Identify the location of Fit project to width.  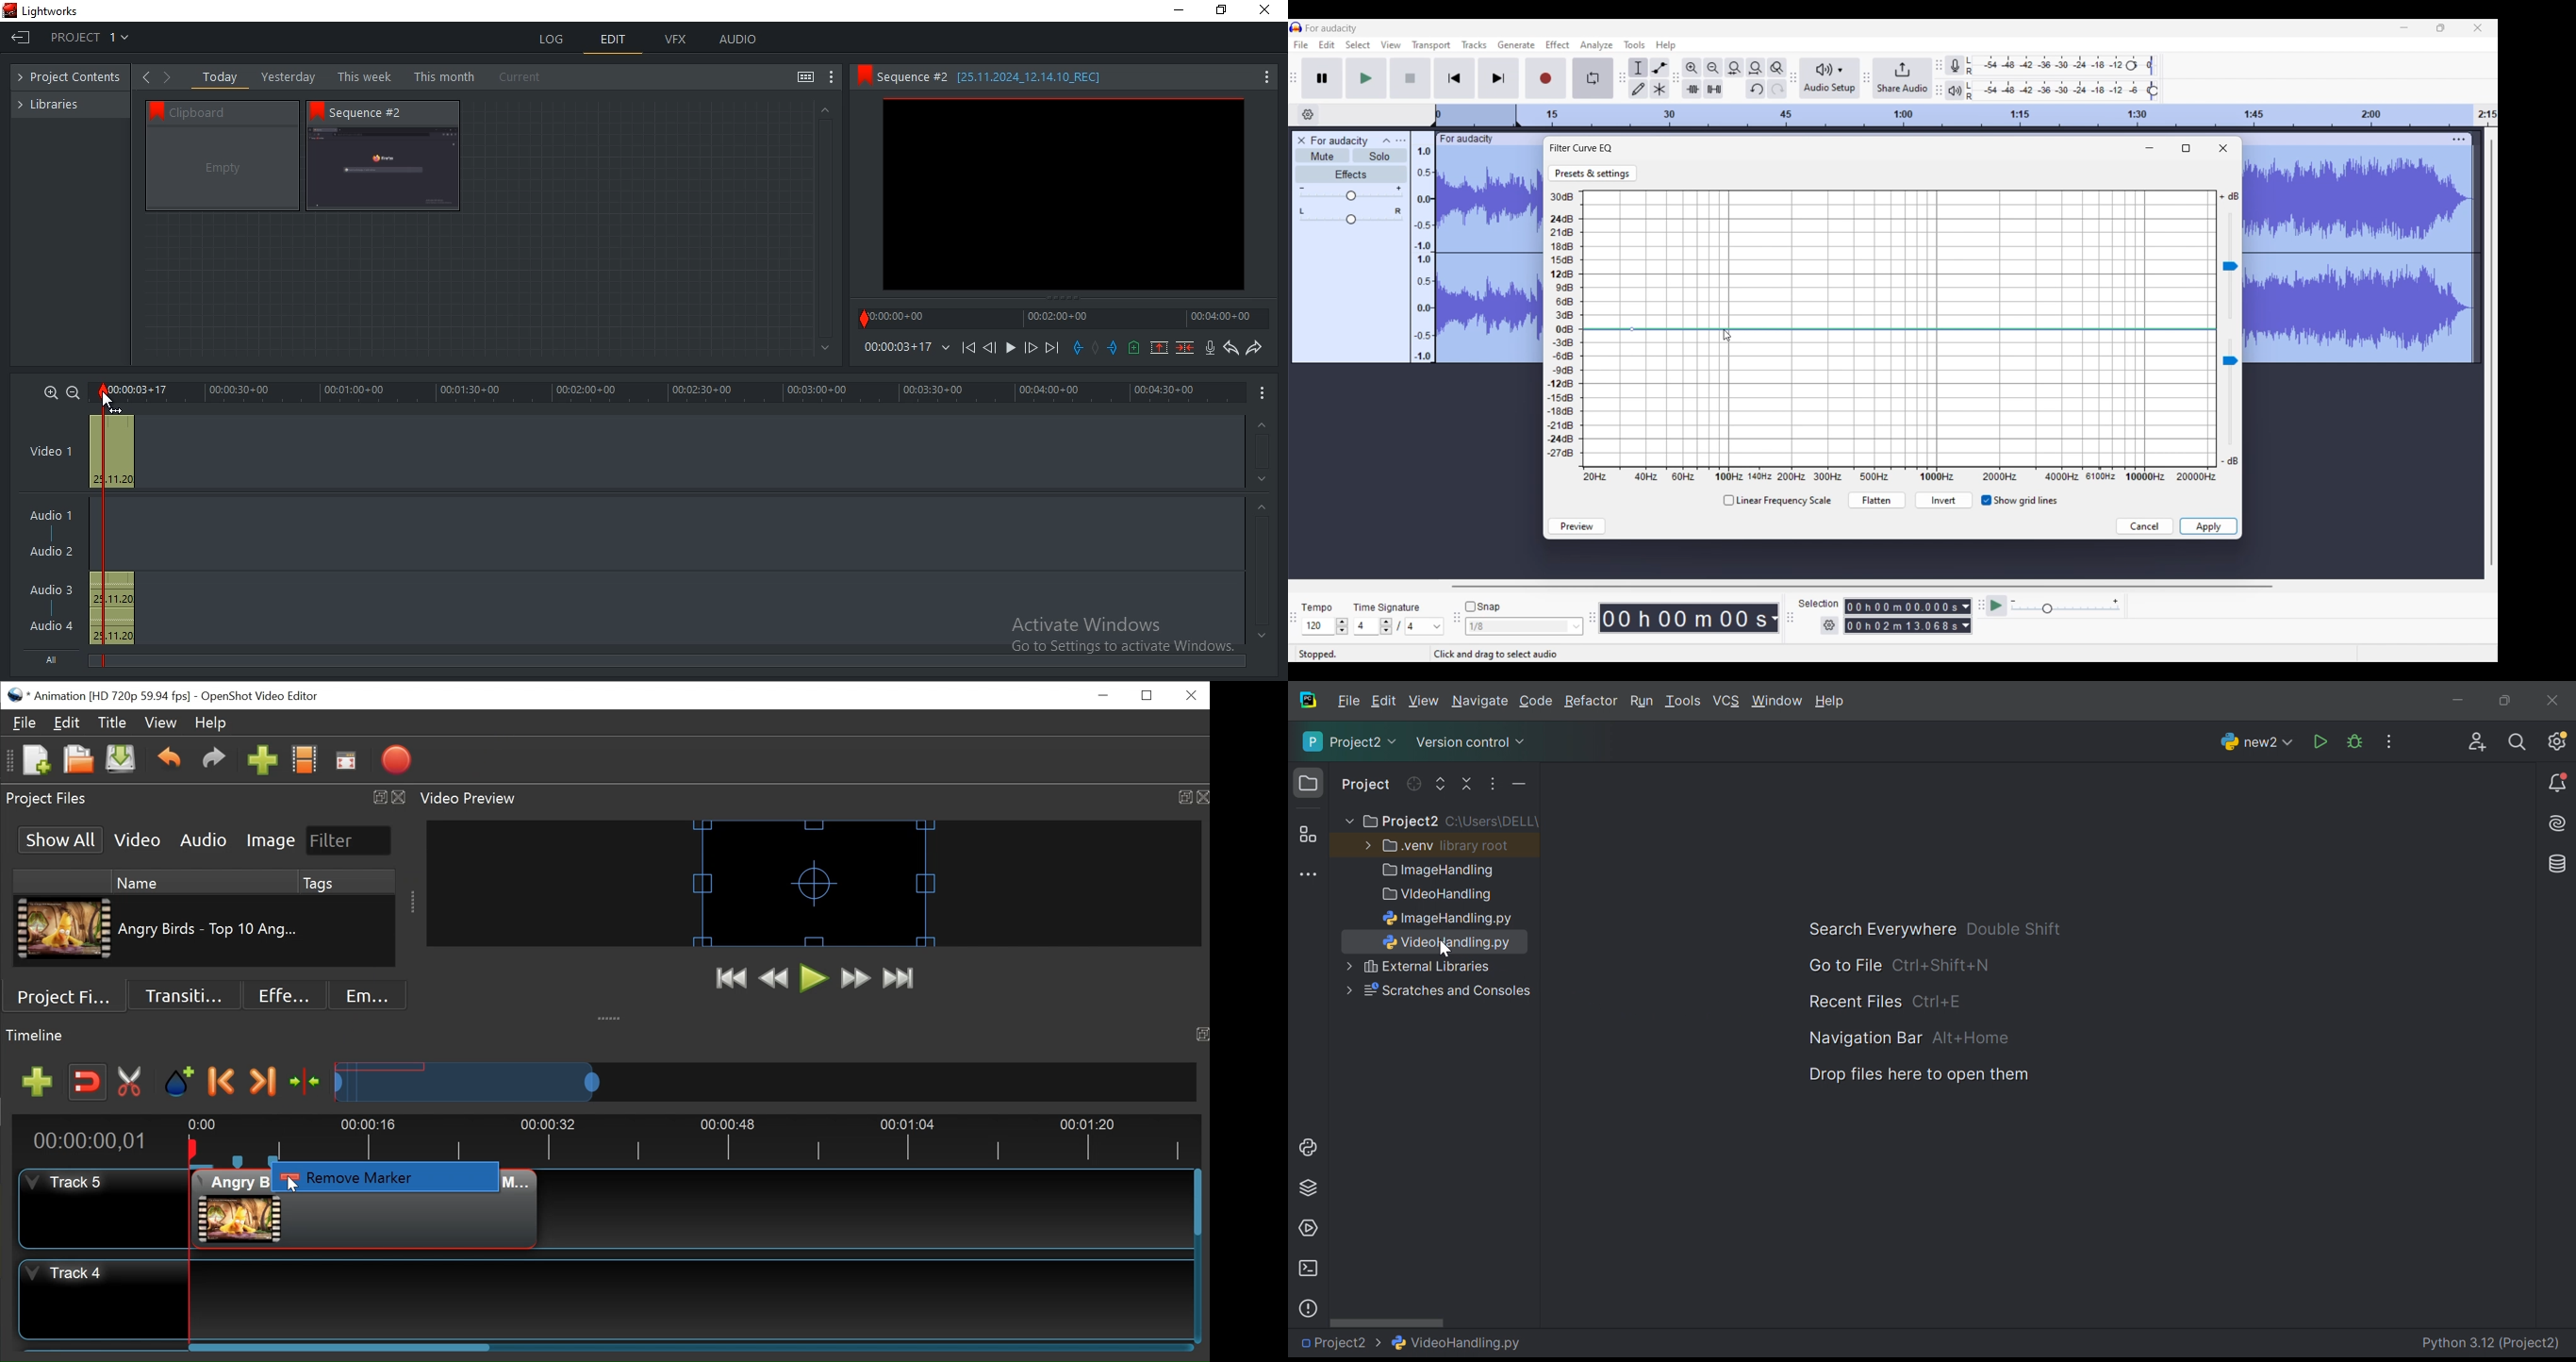
(1756, 68).